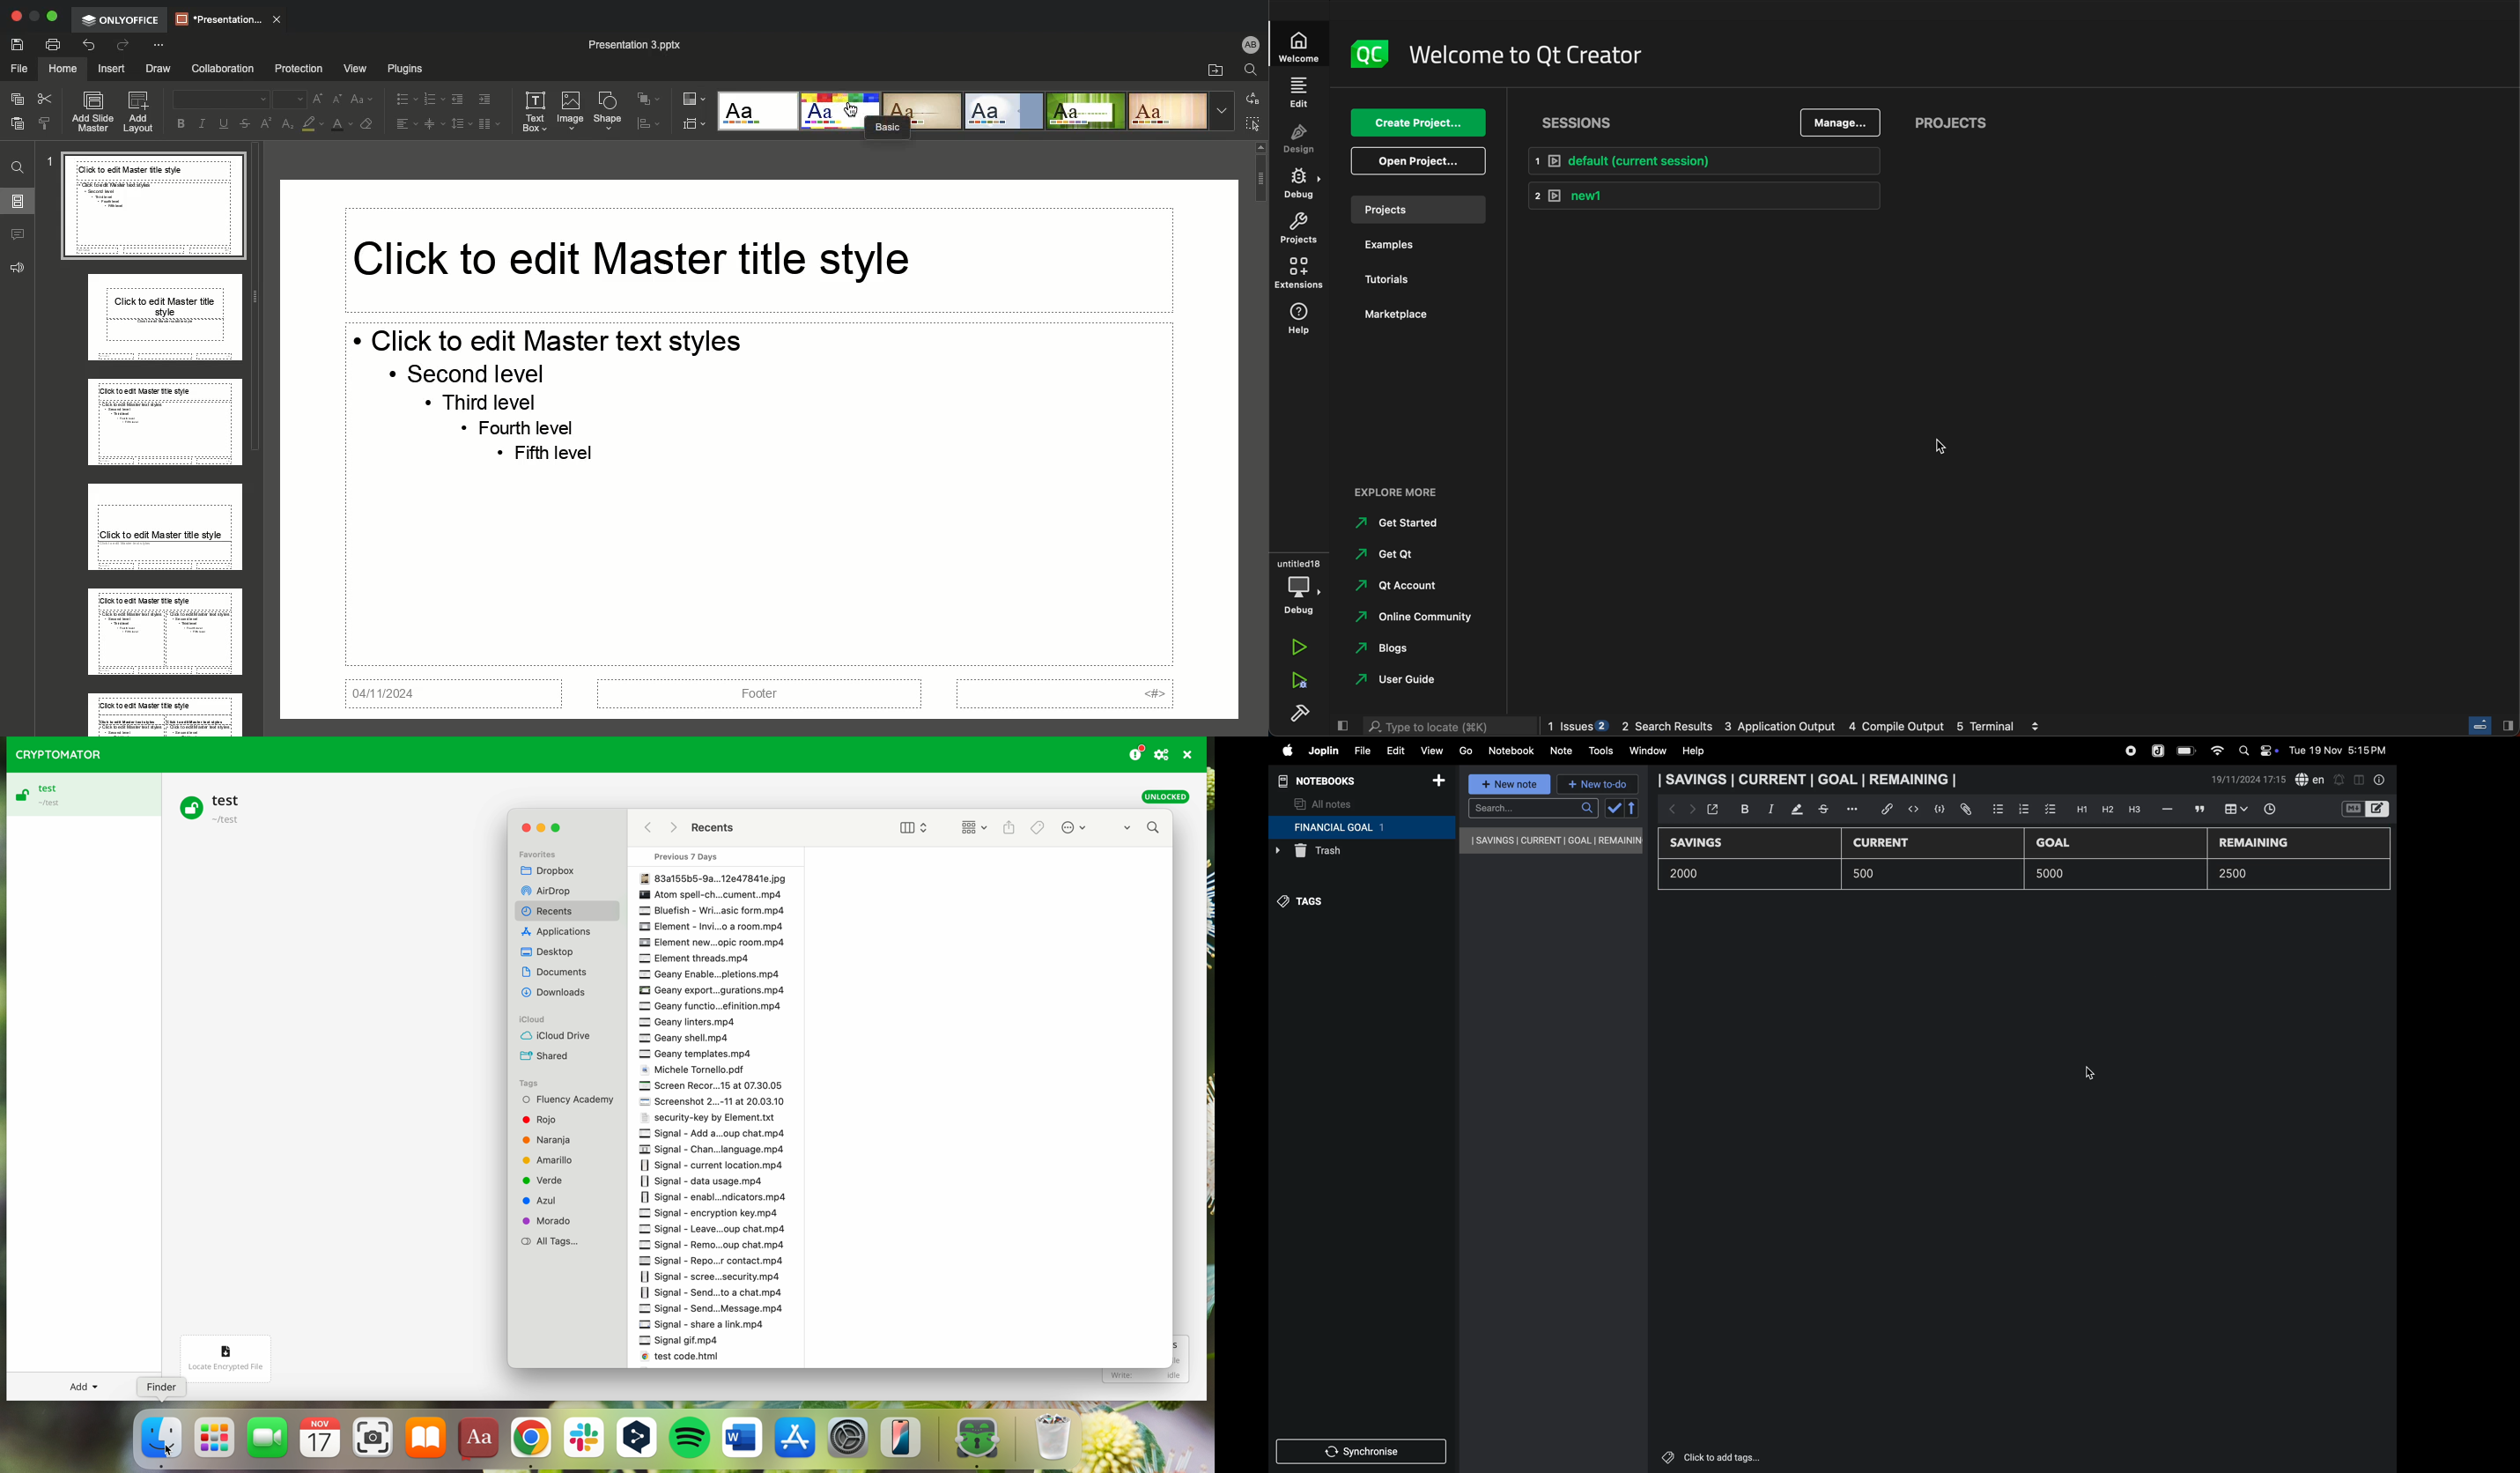 This screenshot has width=2520, height=1484. I want to click on <#>, so click(1064, 694).